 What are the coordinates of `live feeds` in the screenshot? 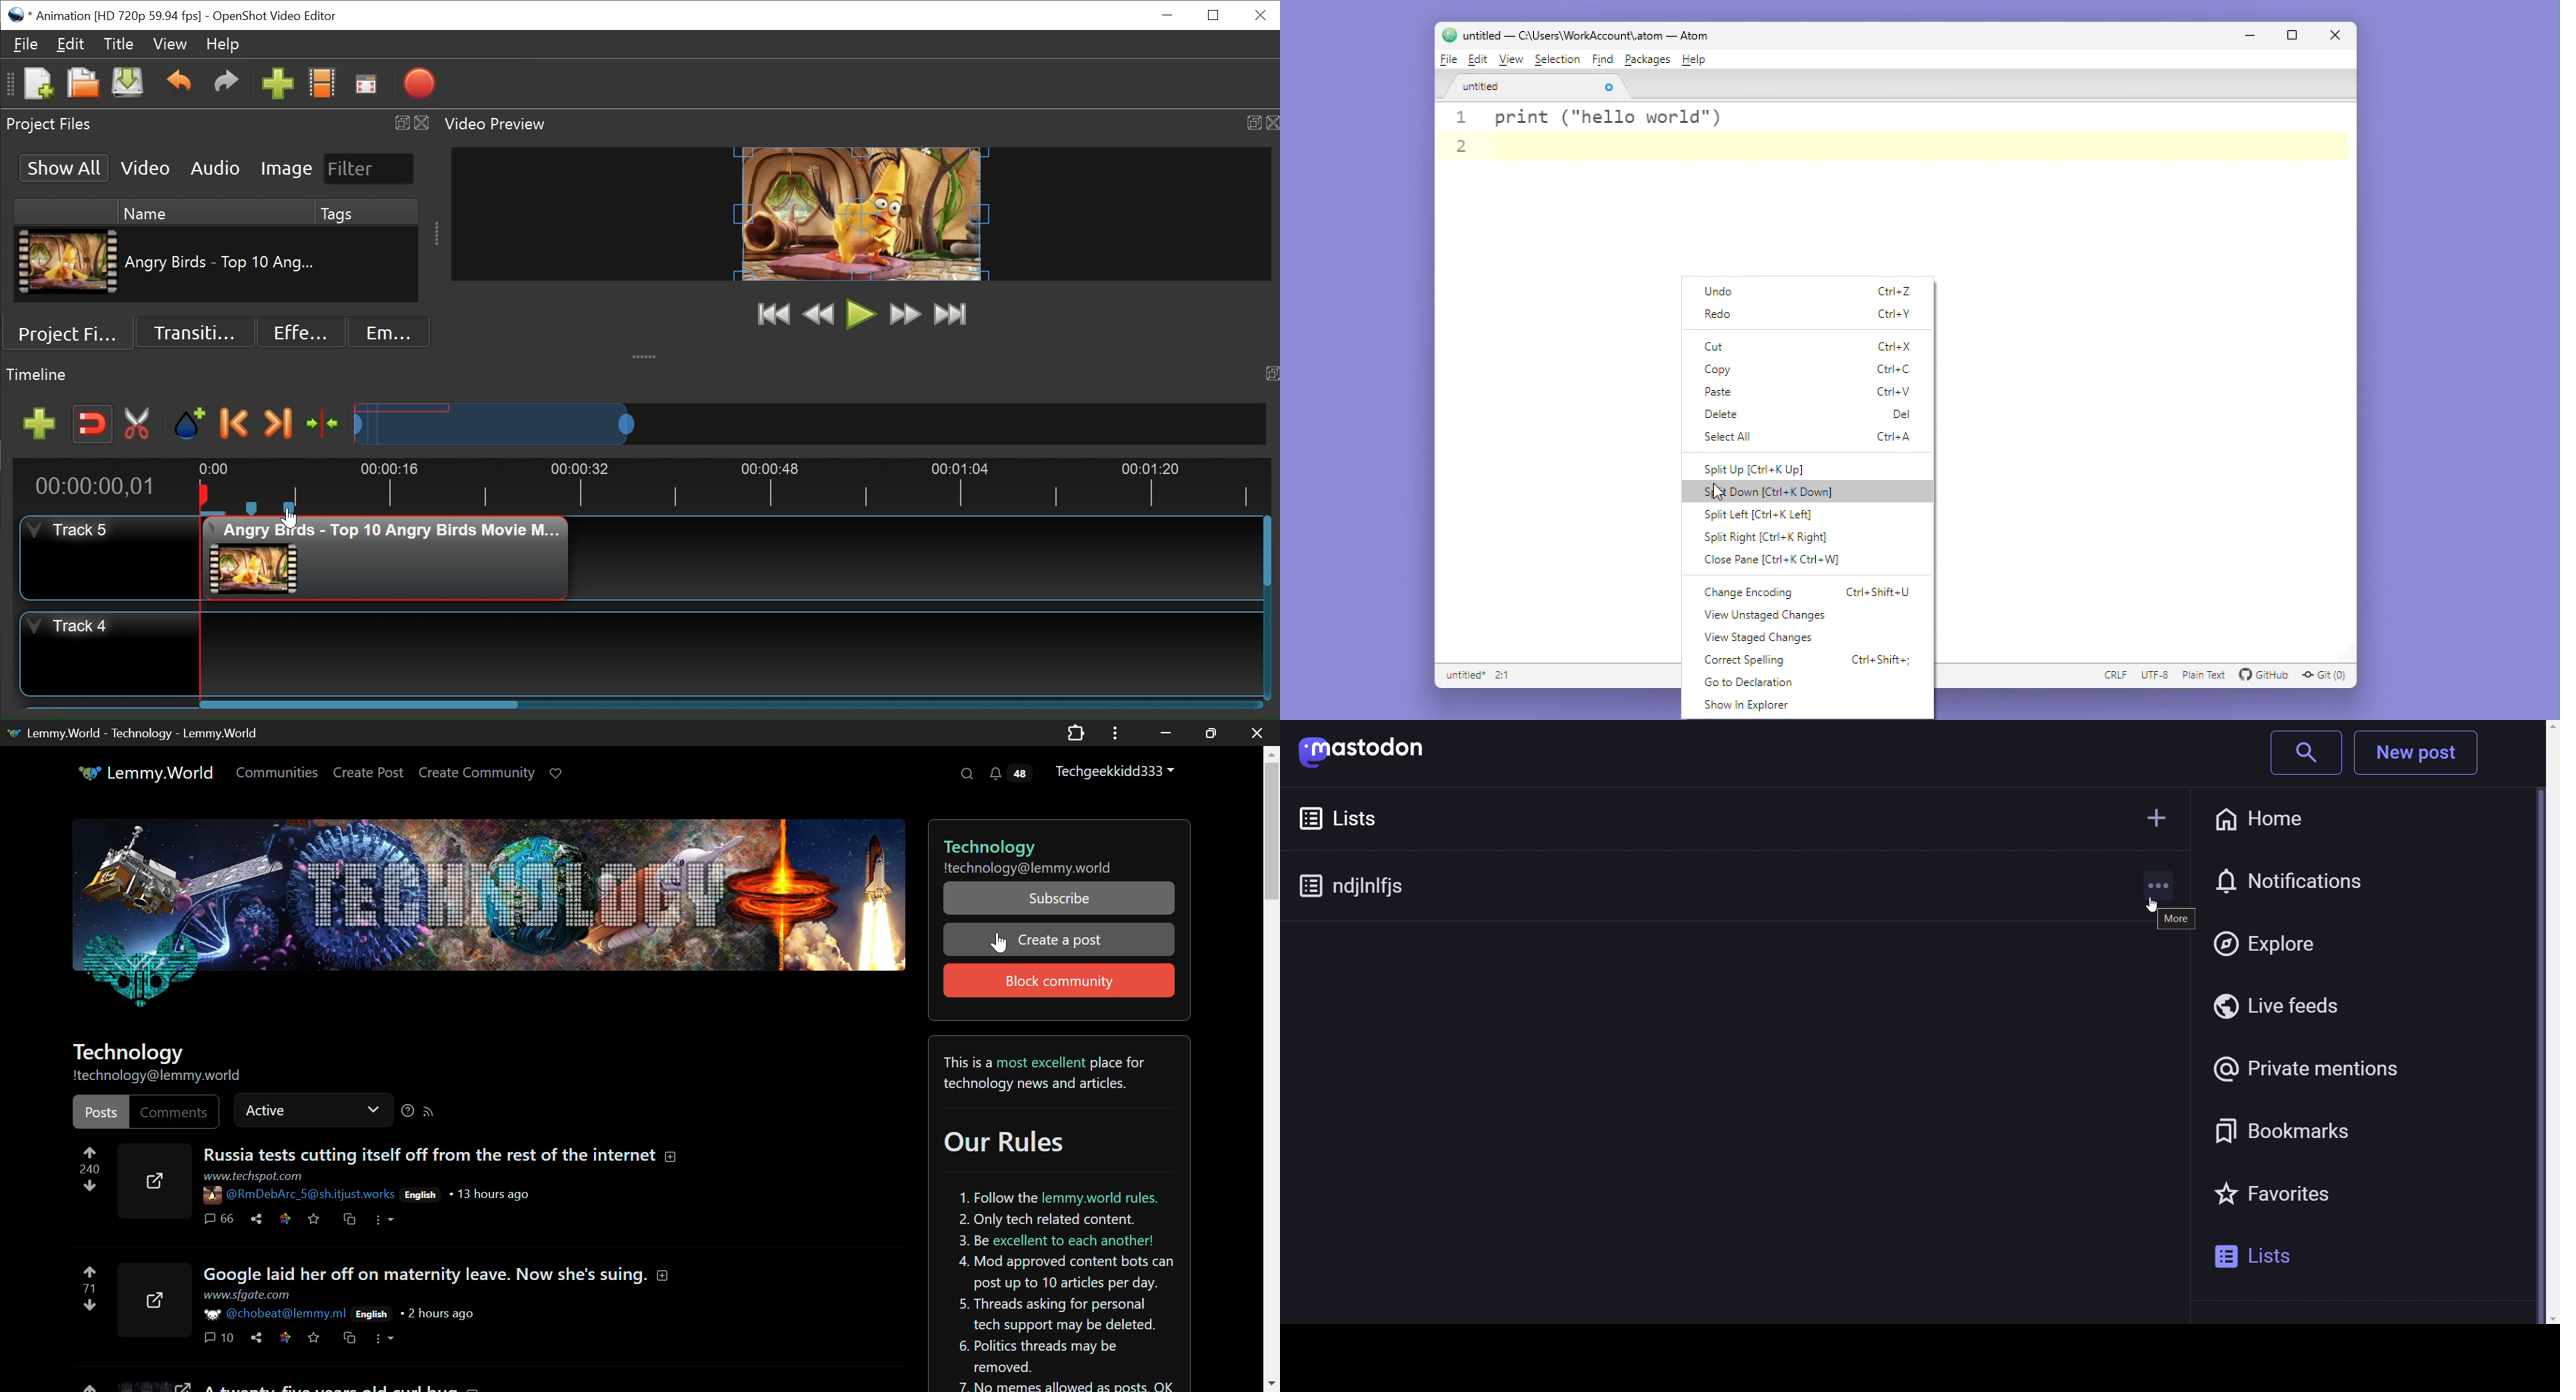 It's located at (2279, 1005).